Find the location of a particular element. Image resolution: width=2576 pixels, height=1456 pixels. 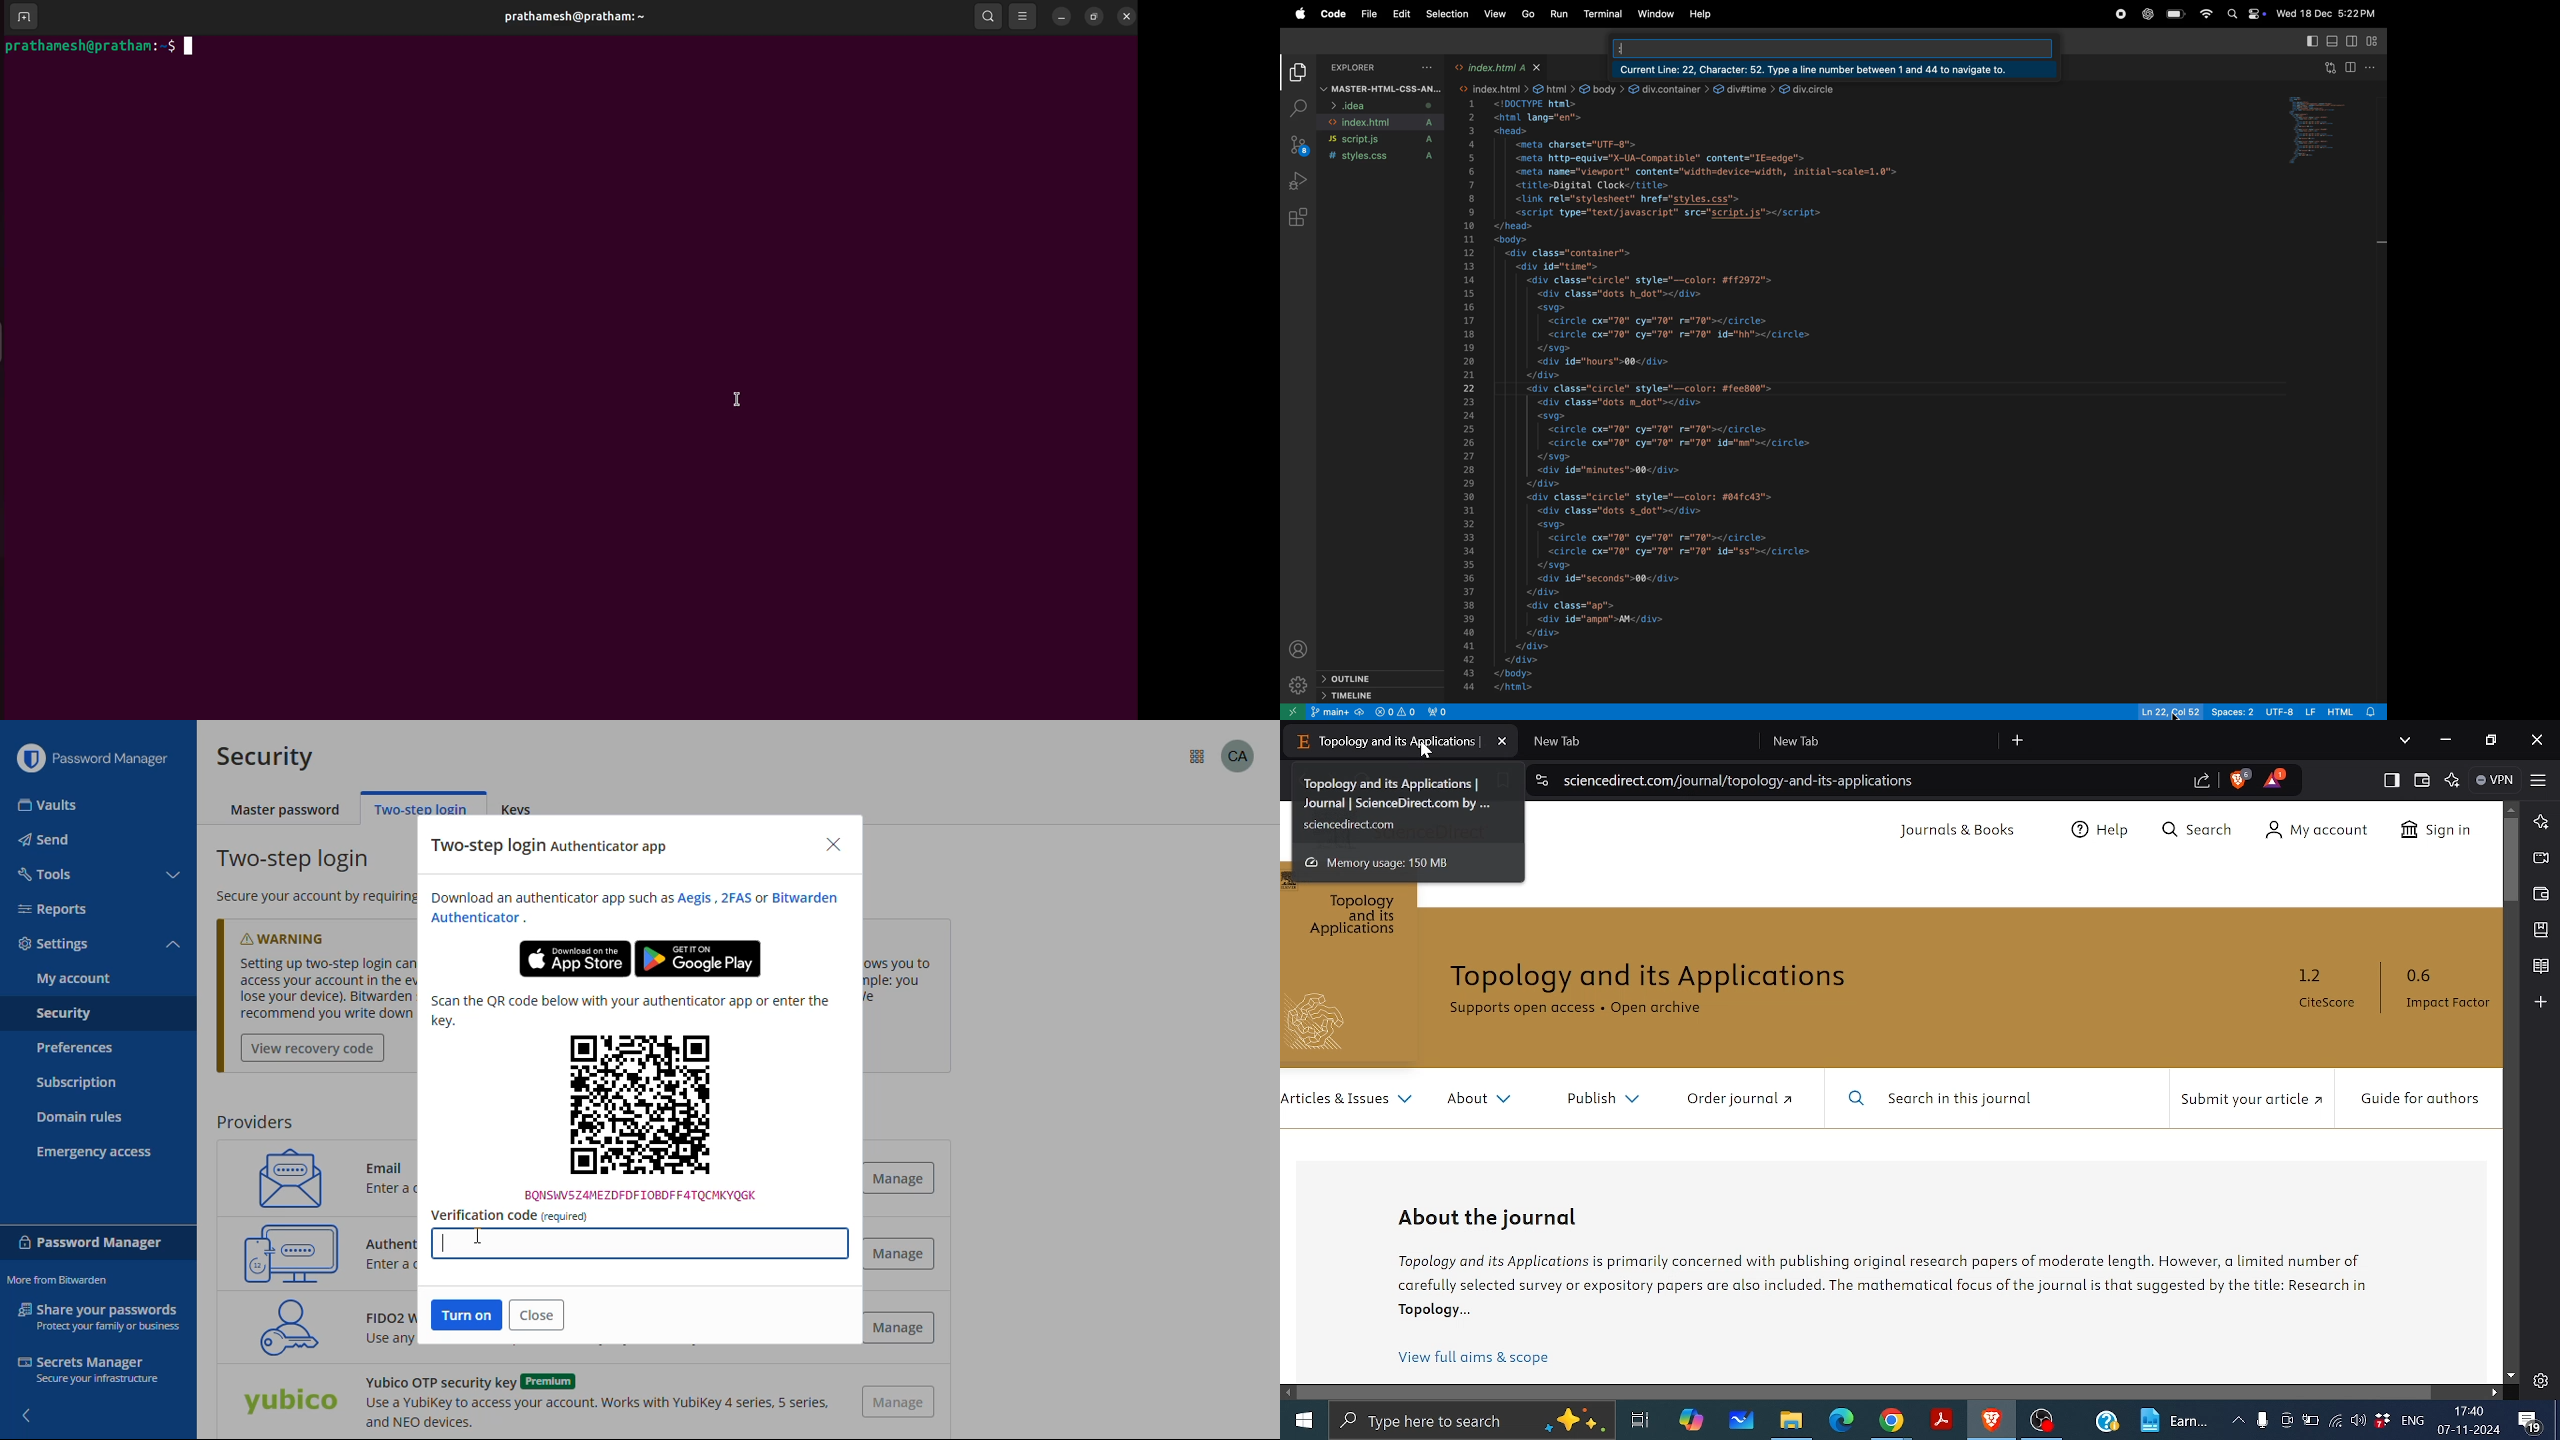

password manager is located at coordinates (91, 1241).